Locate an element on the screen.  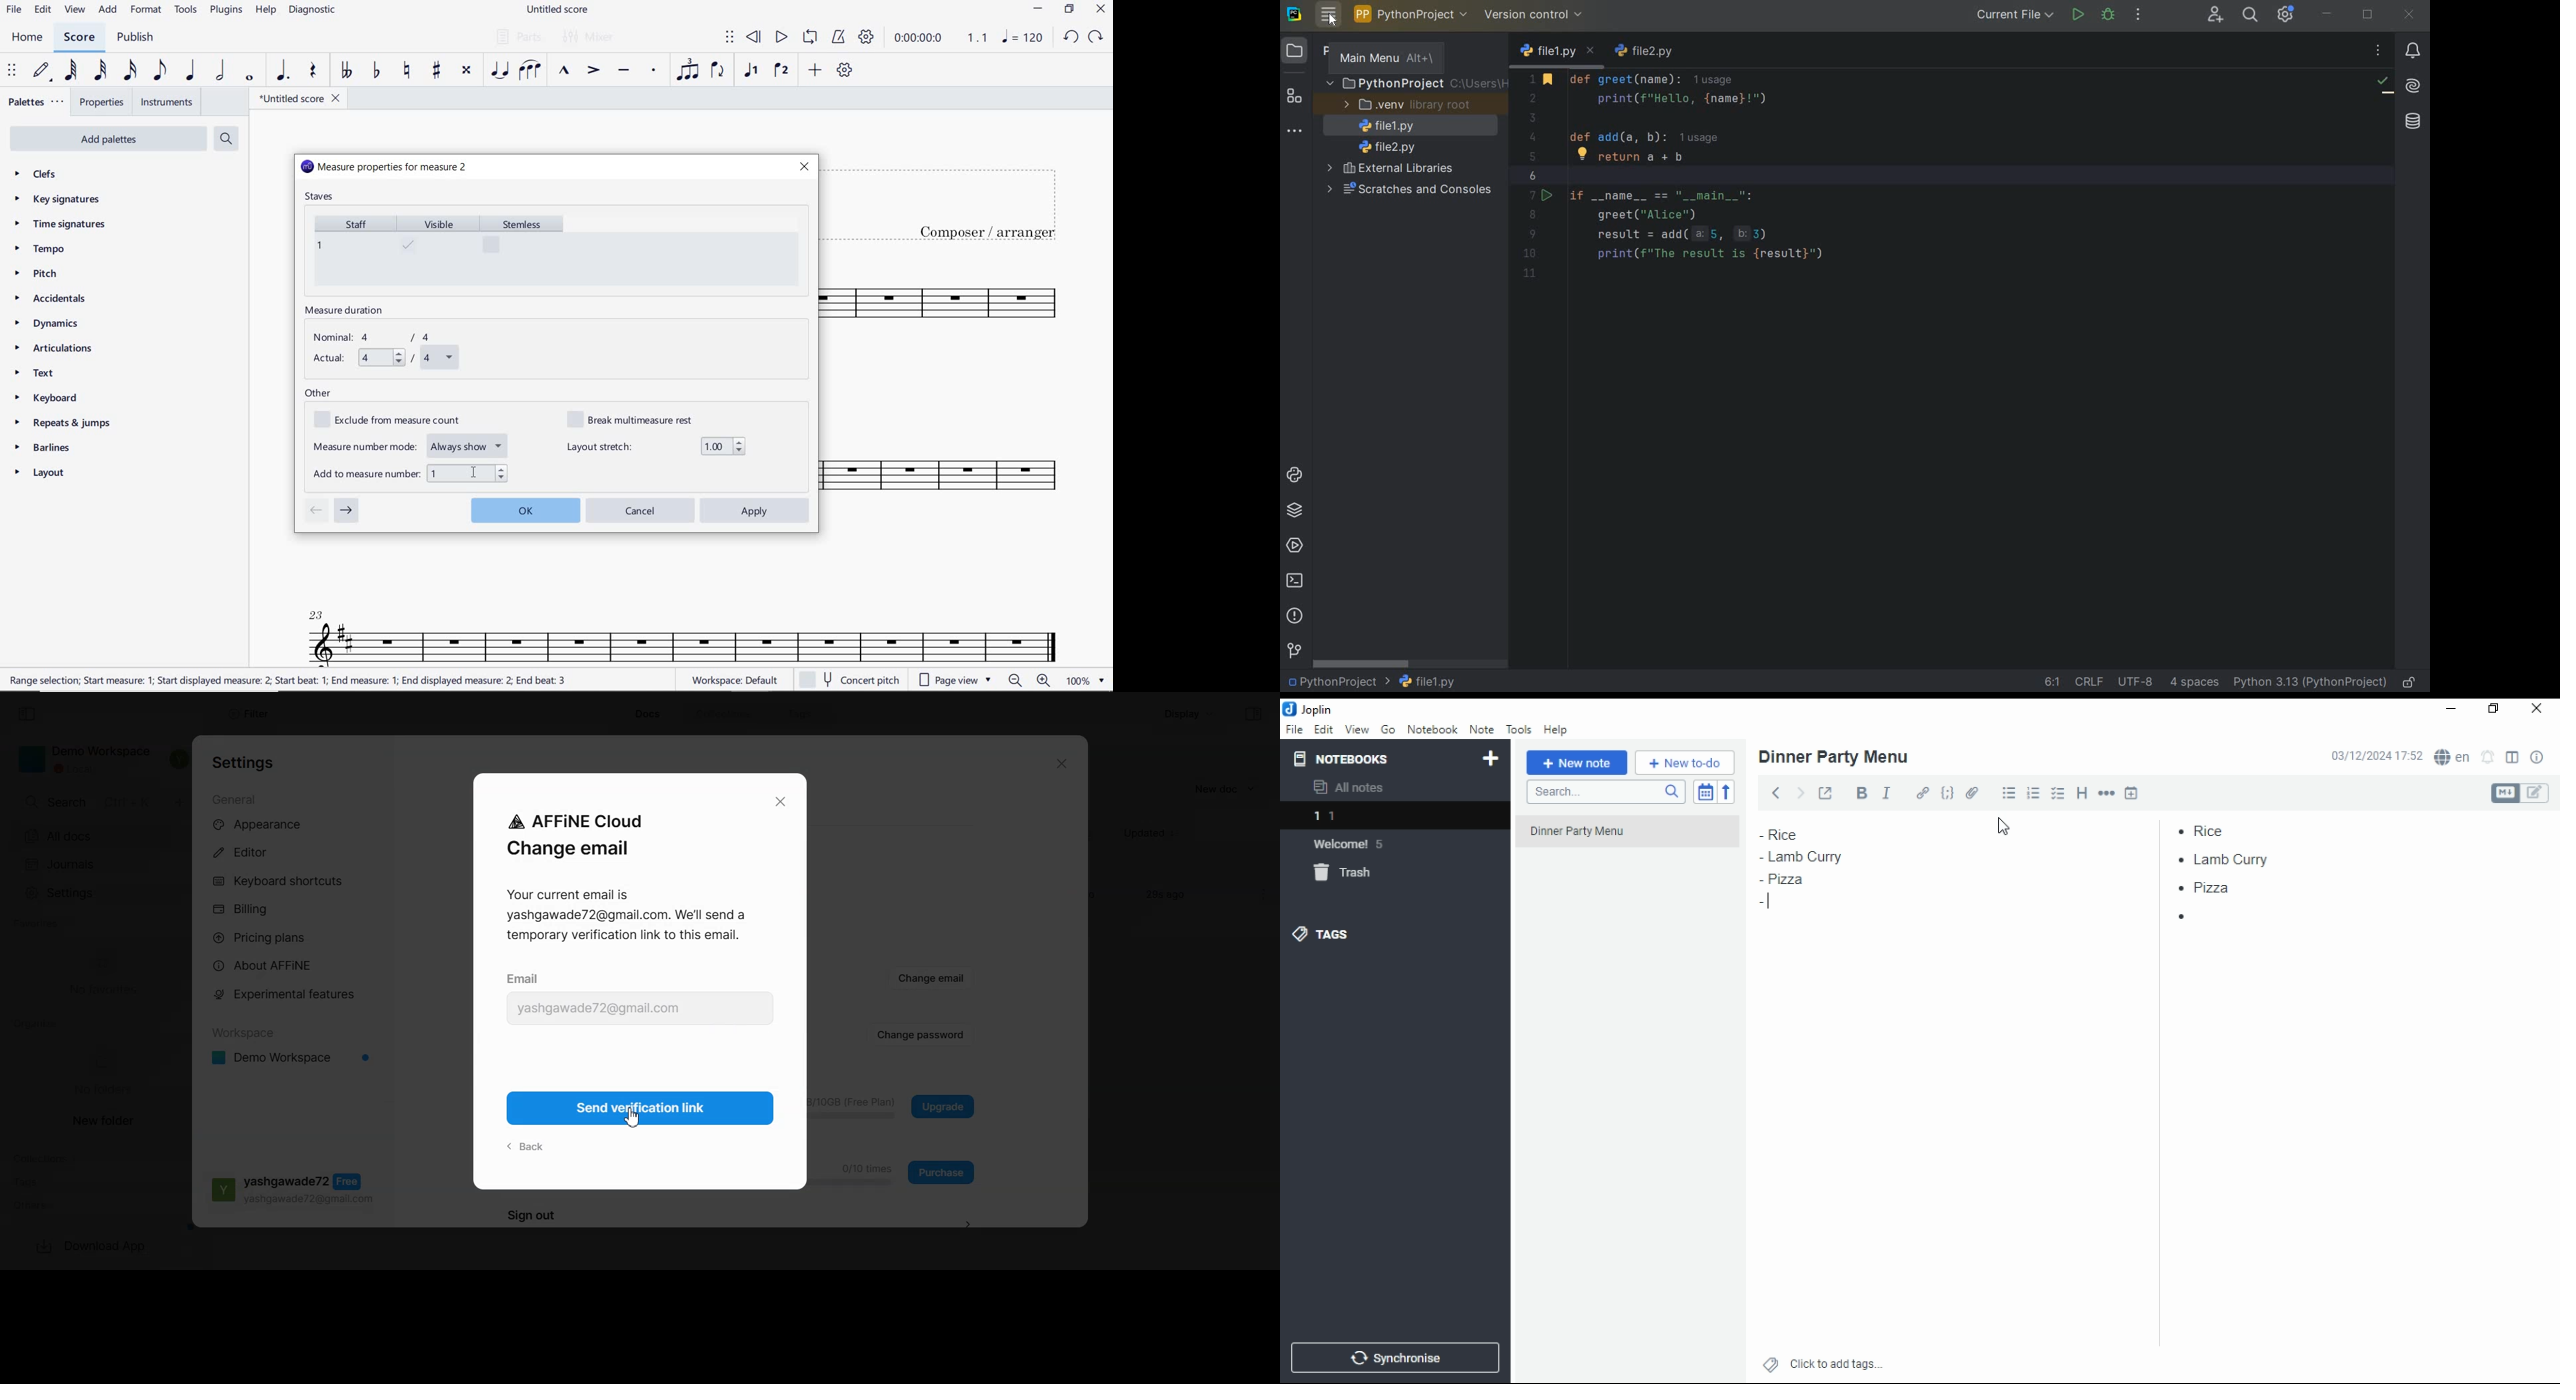
FILE NAME is located at coordinates (560, 10).